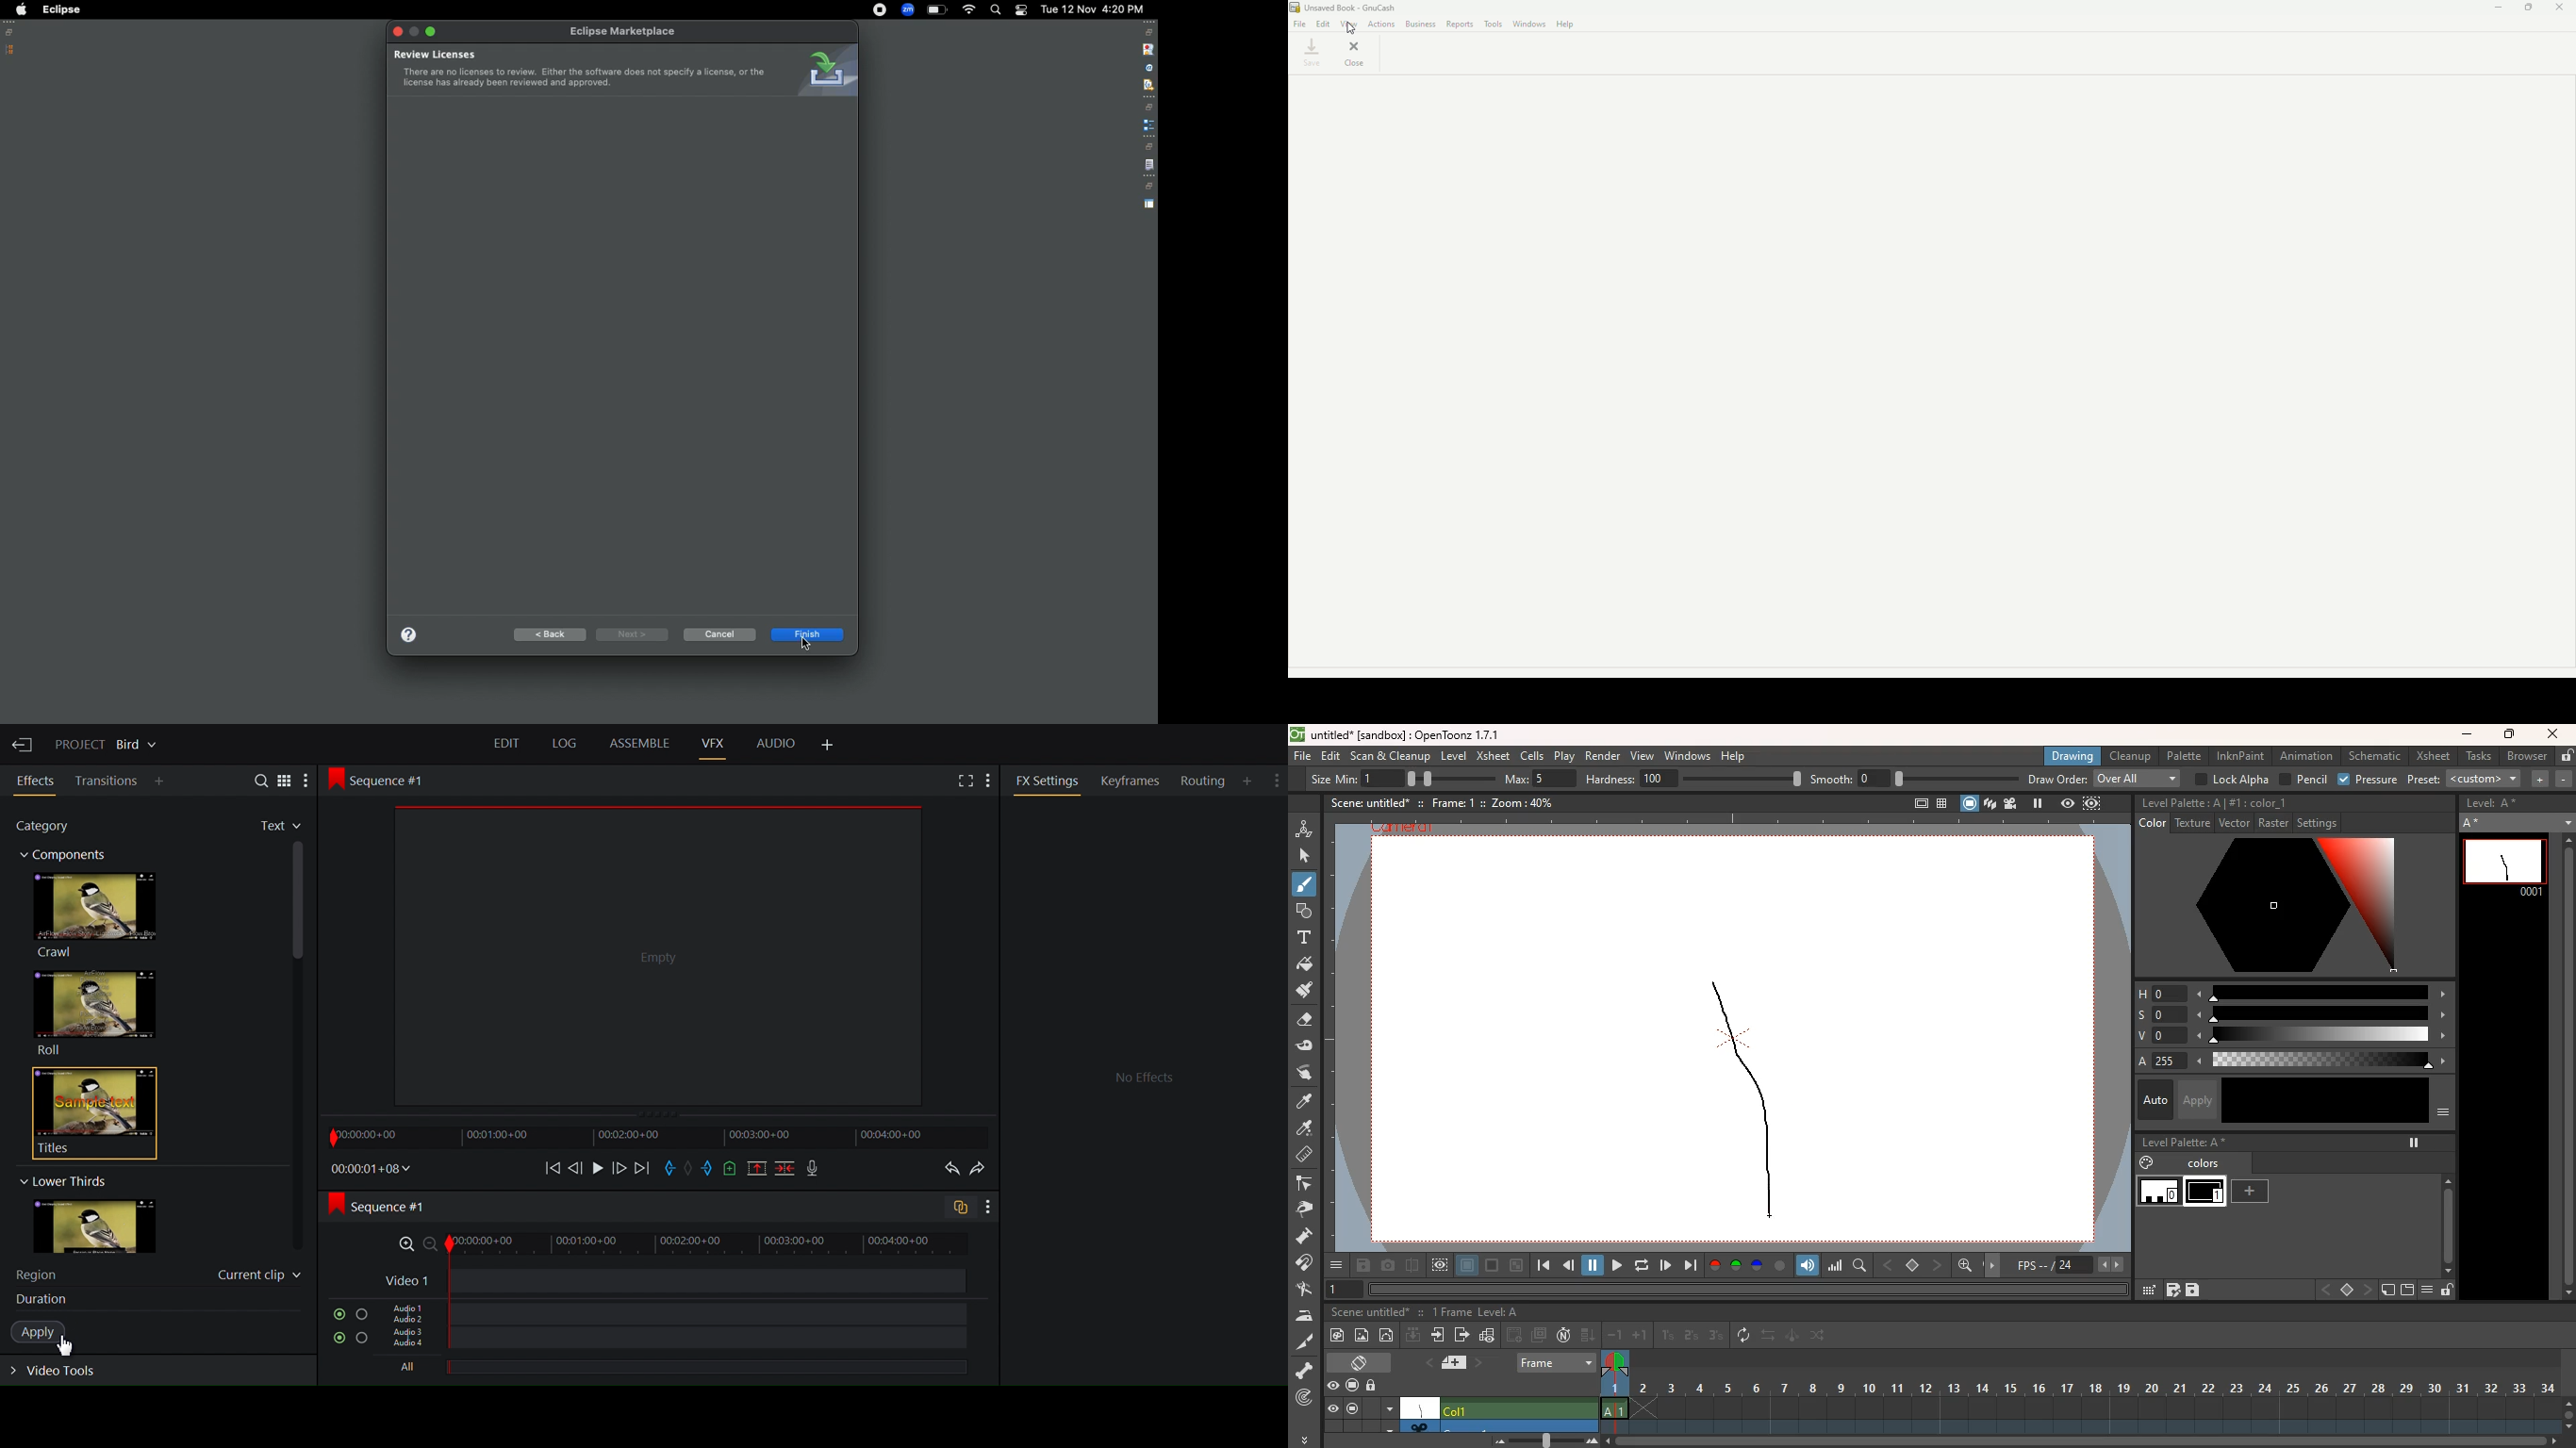 This screenshot has width=2576, height=1456. What do you see at coordinates (1136, 780) in the screenshot?
I see `Keyframes` at bounding box center [1136, 780].